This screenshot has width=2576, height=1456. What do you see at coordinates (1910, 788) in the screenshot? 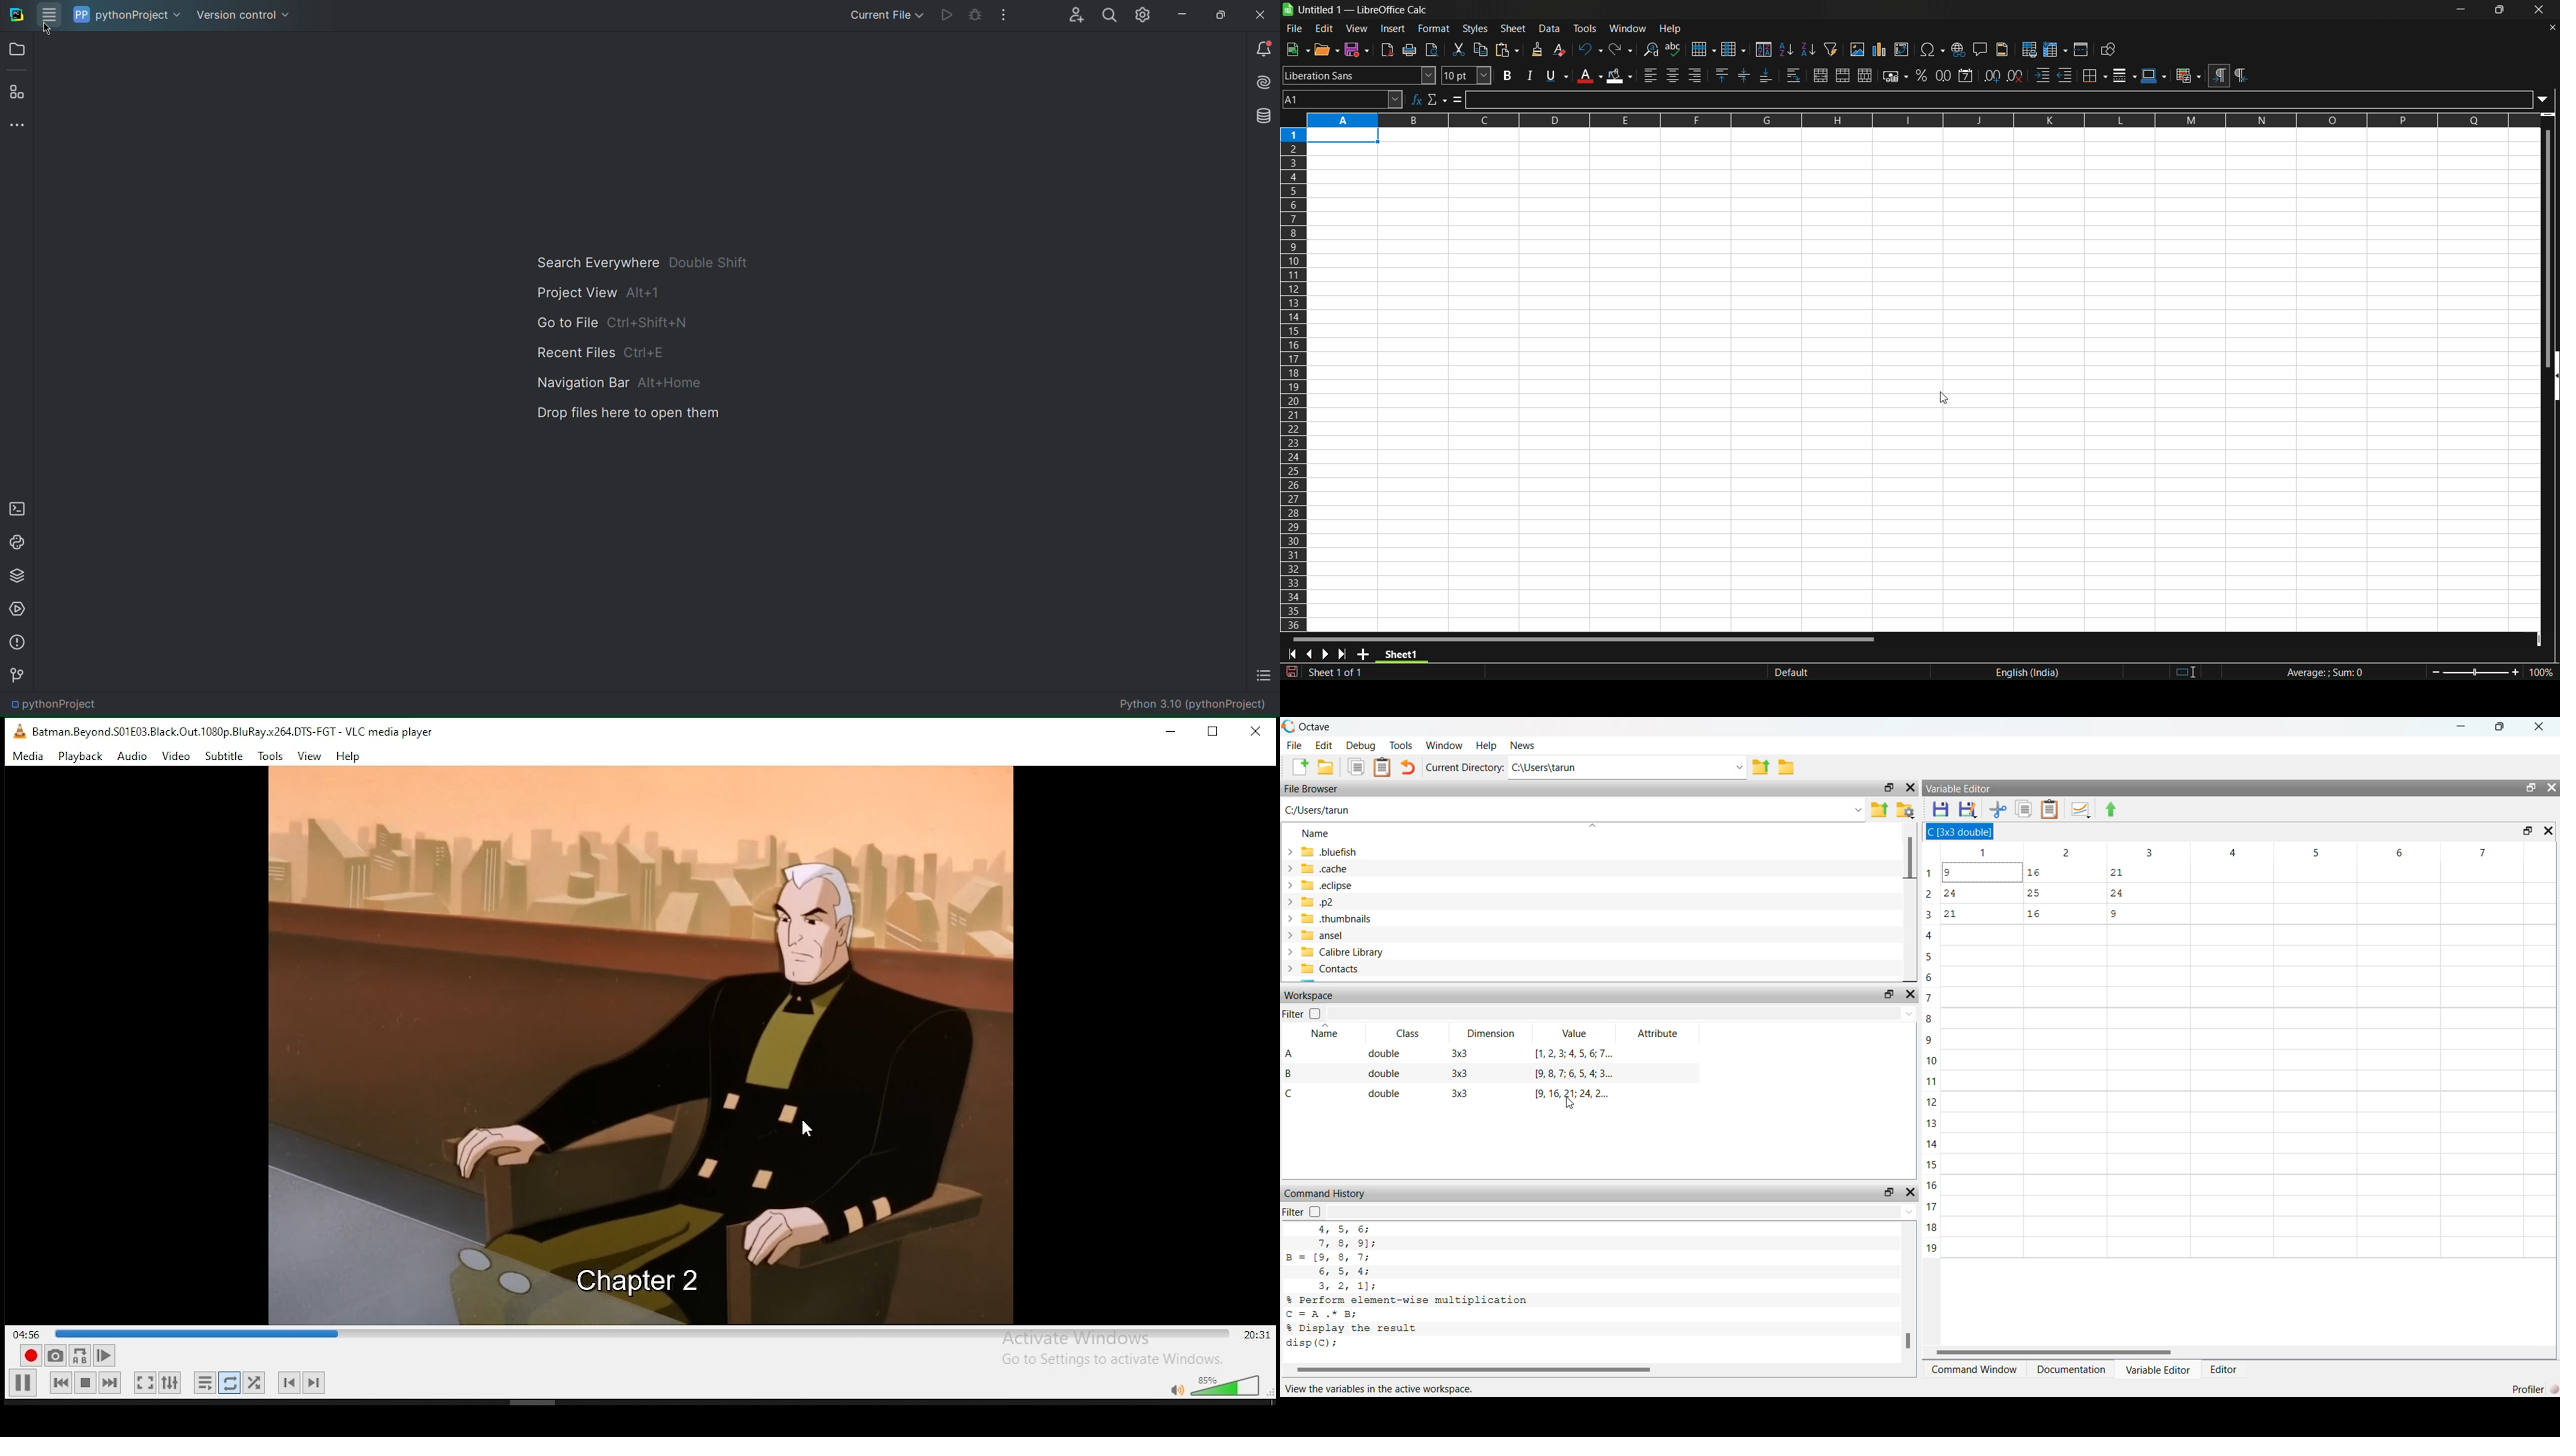
I see `Close` at bounding box center [1910, 788].